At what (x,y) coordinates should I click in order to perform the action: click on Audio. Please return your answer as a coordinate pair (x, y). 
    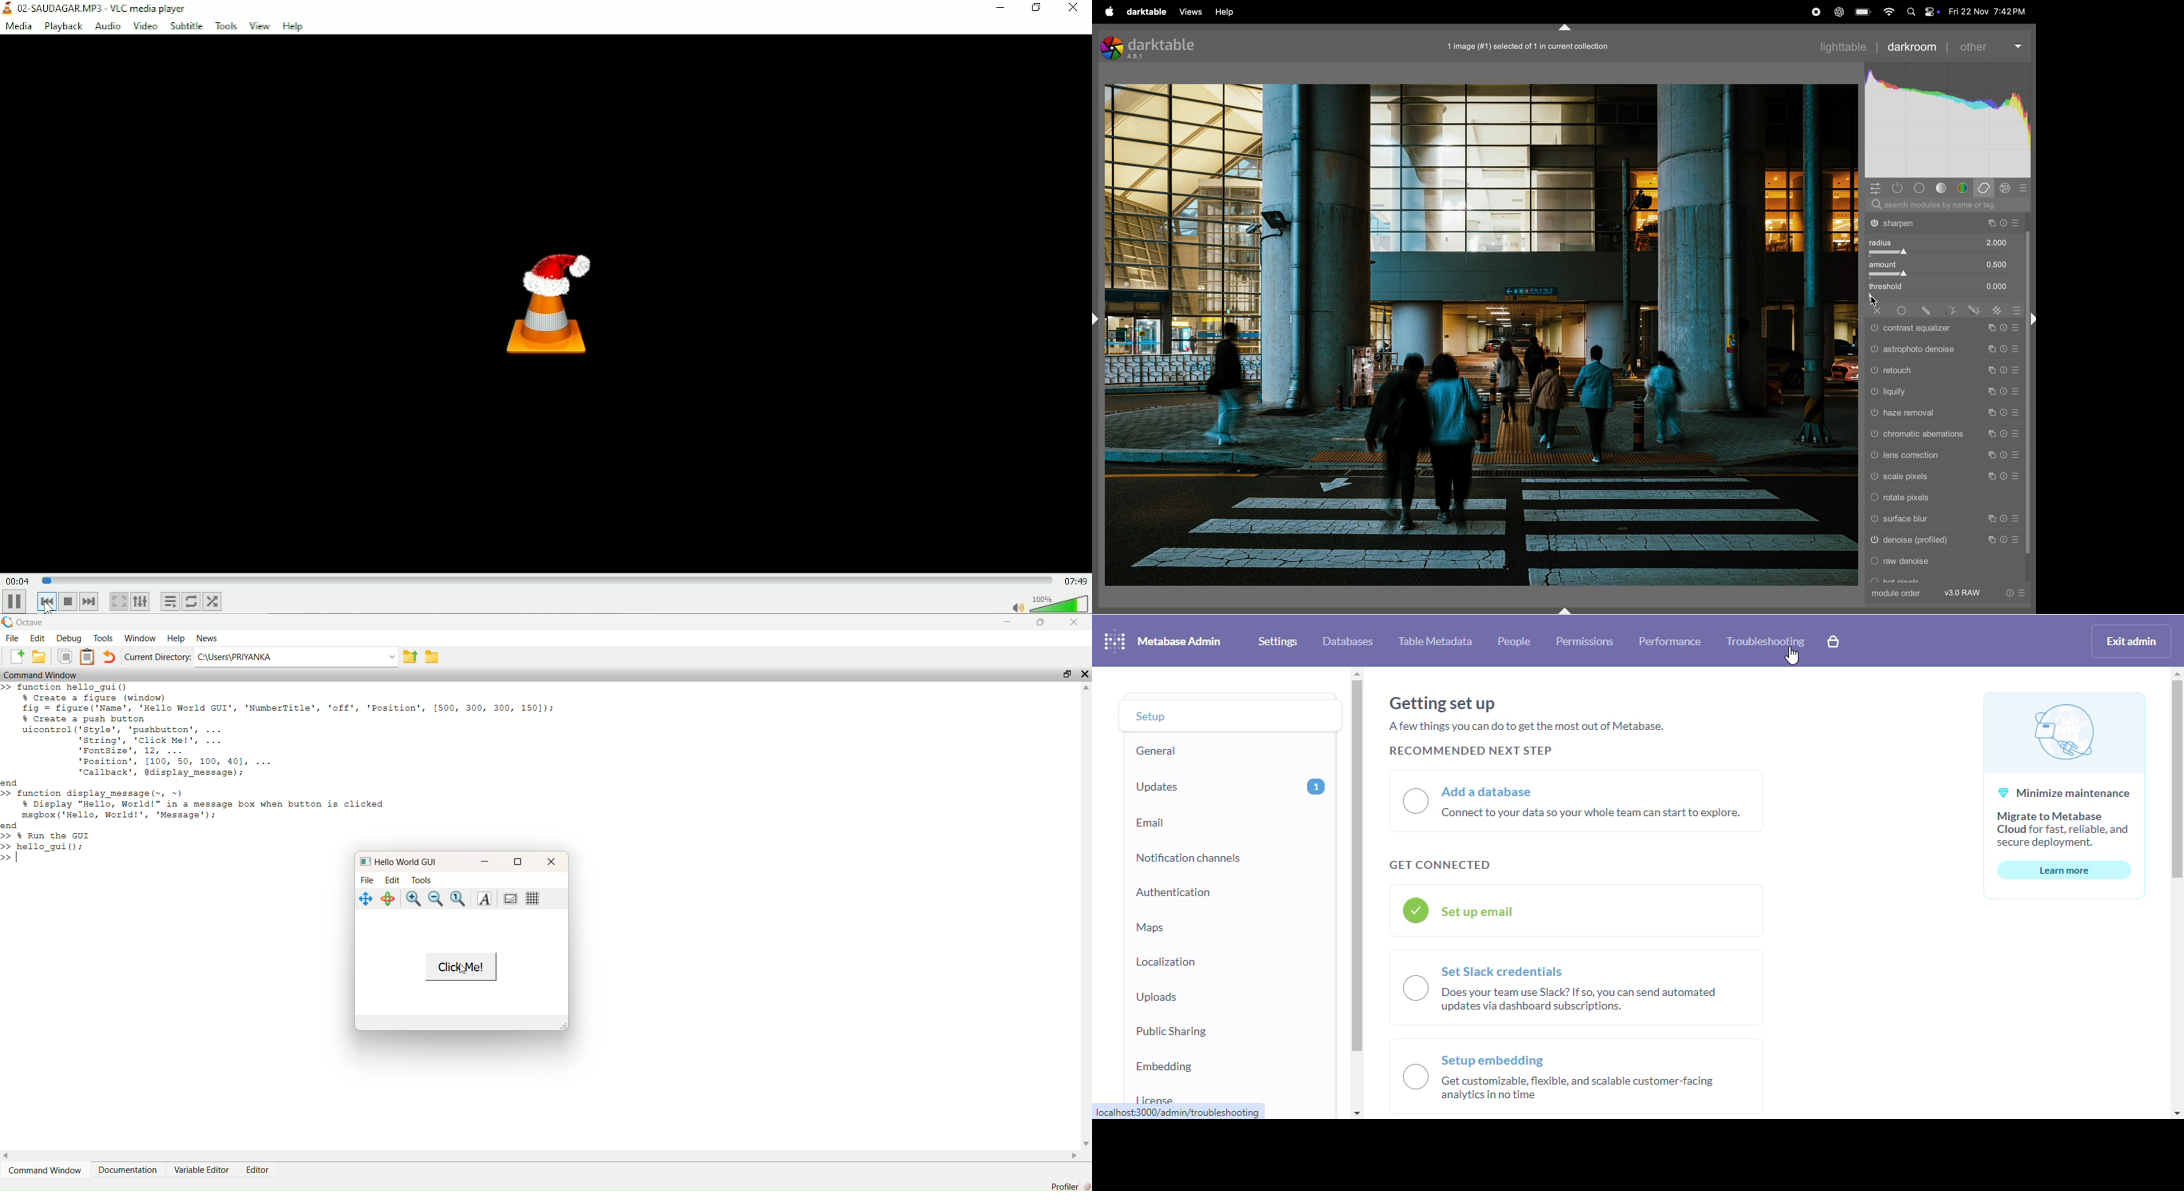
    Looking at the image, I should click on (106, 26).